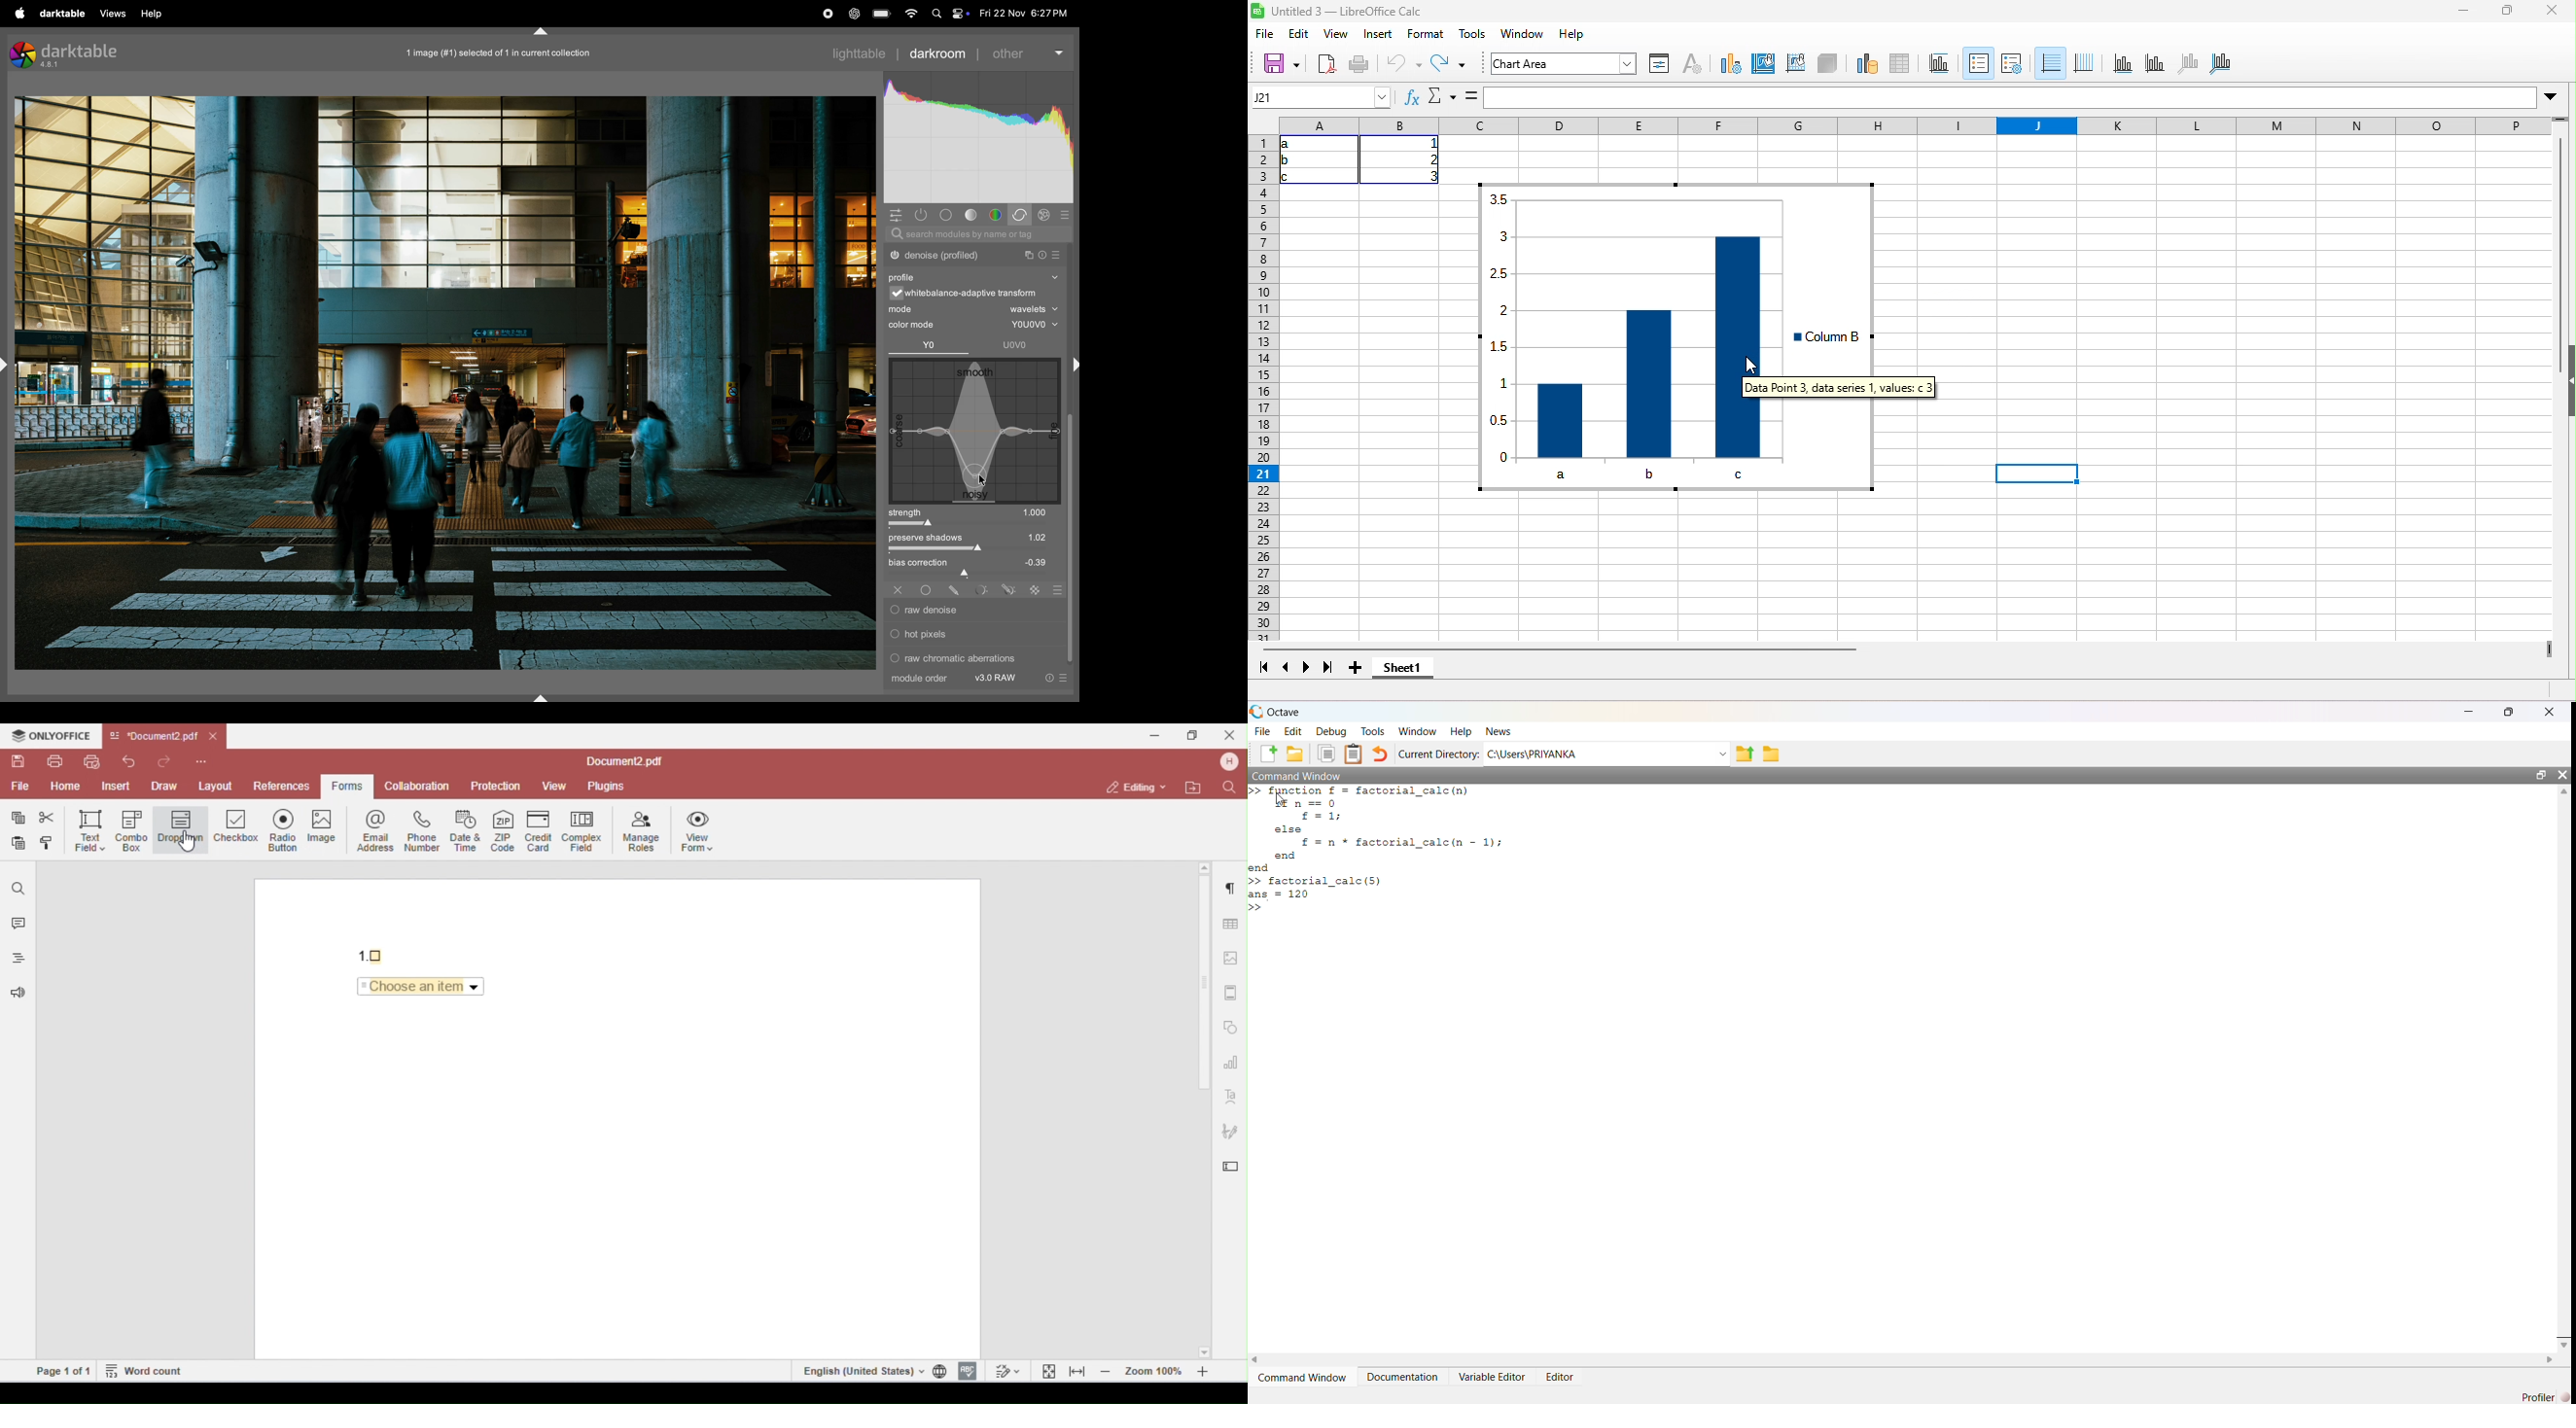  I want to click on wall, so click(1795, 65).